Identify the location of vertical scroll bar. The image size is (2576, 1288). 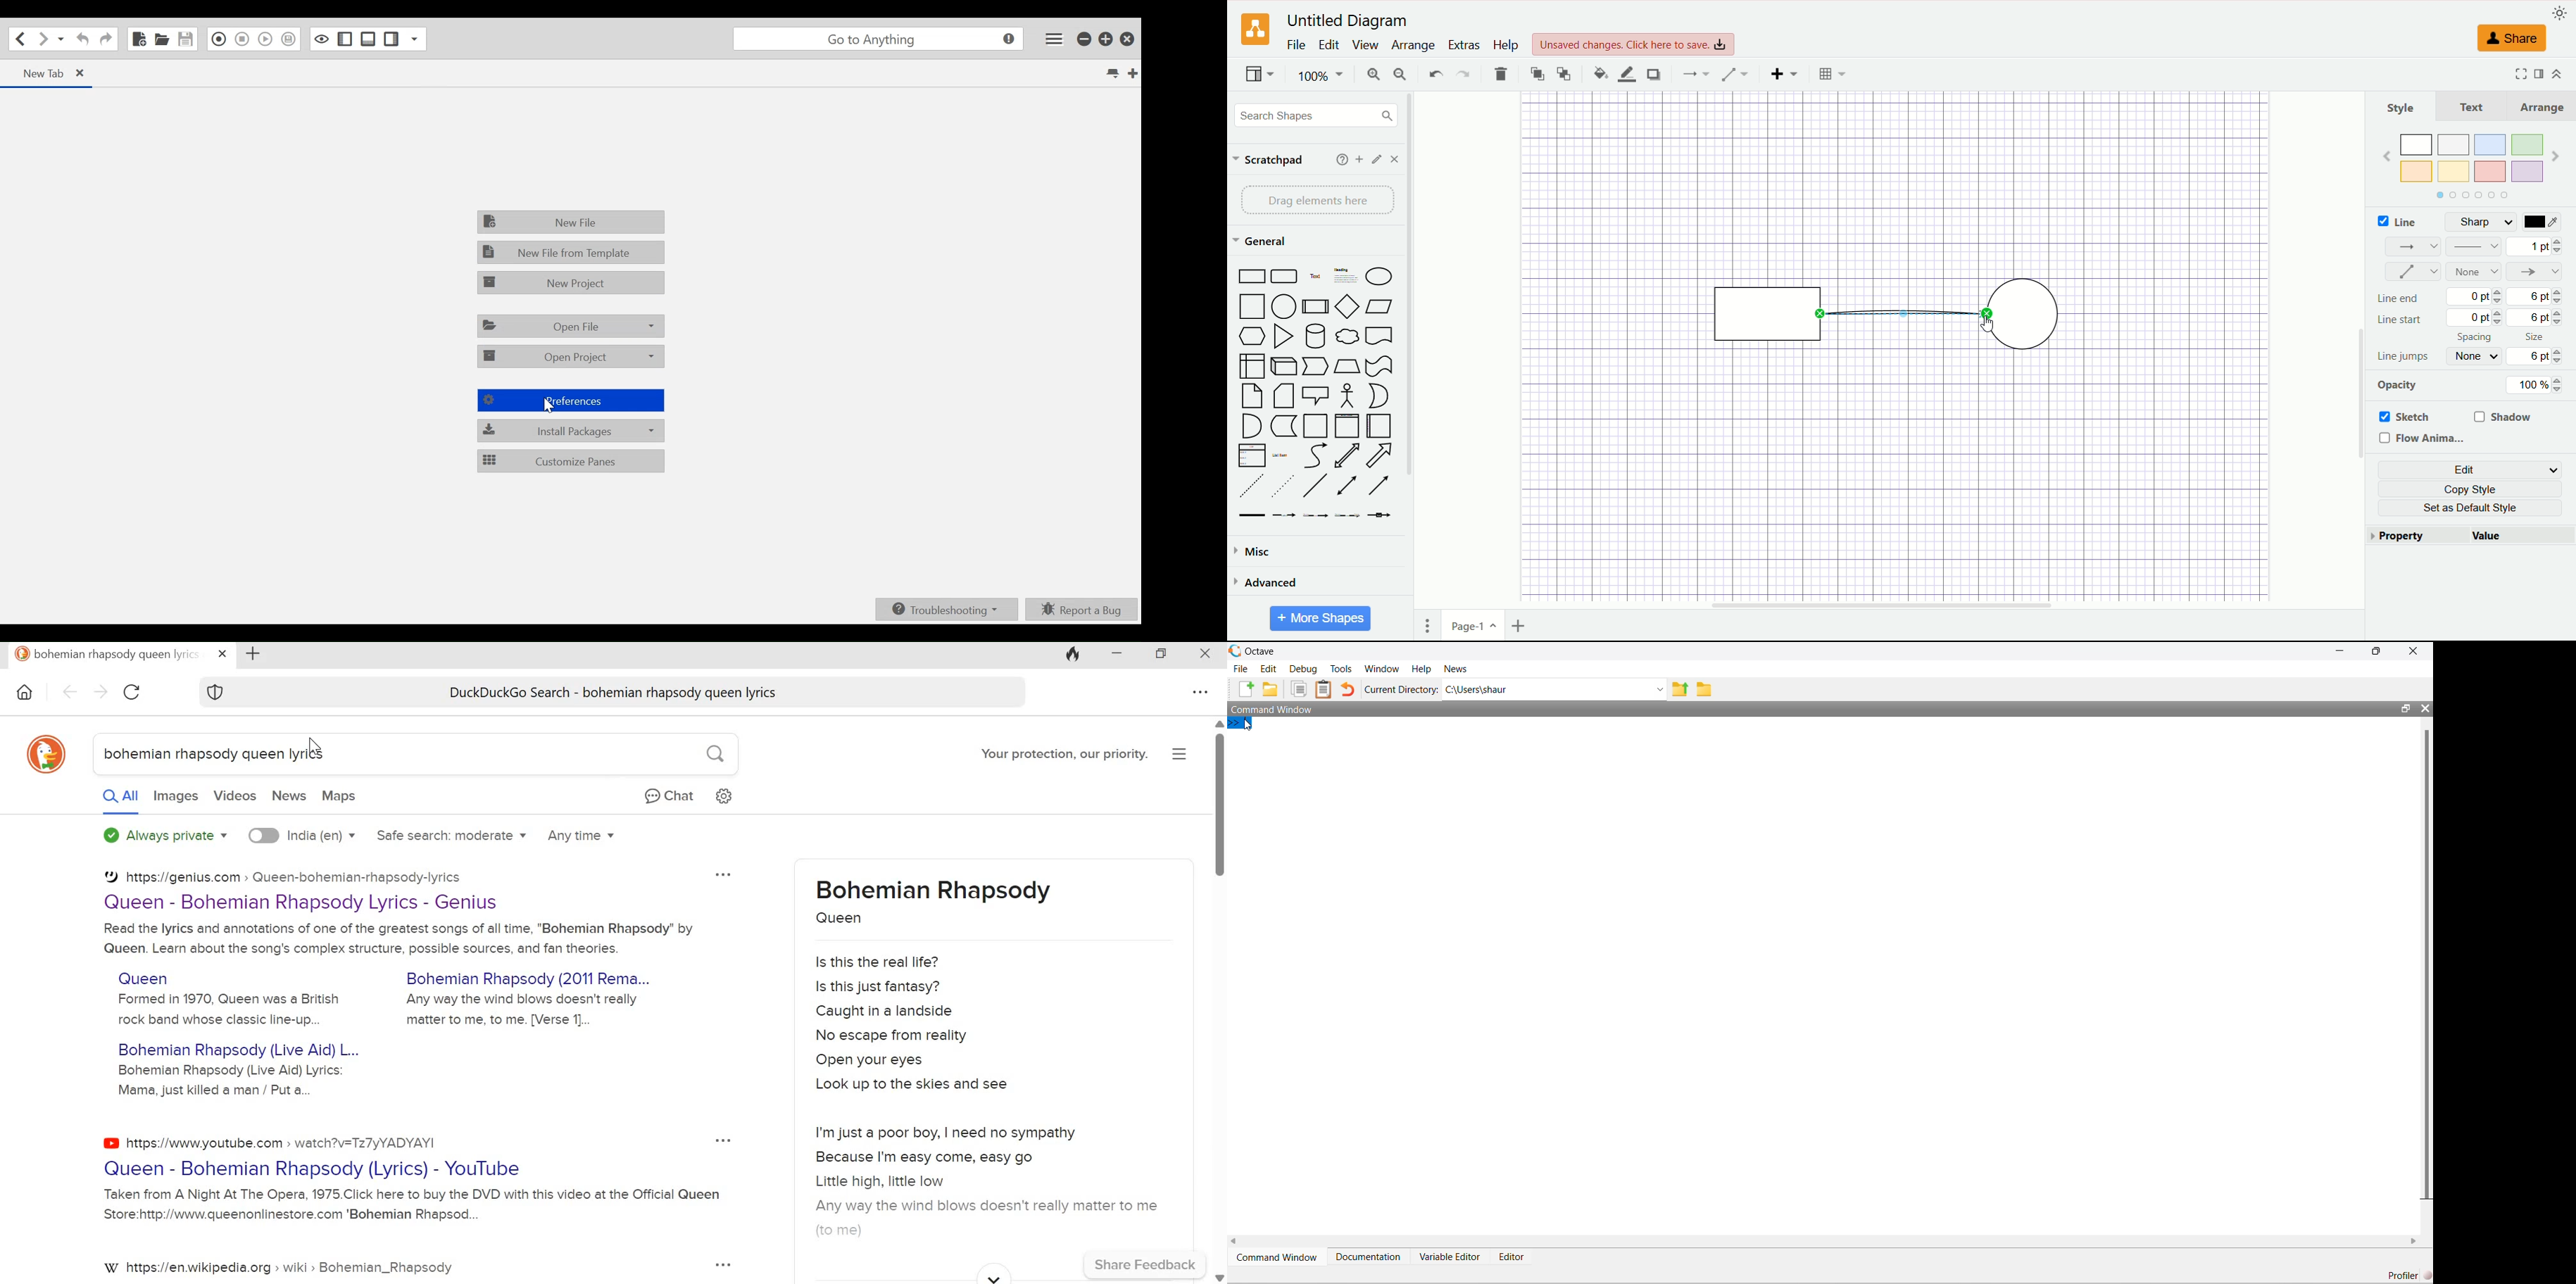
(2360, 344).